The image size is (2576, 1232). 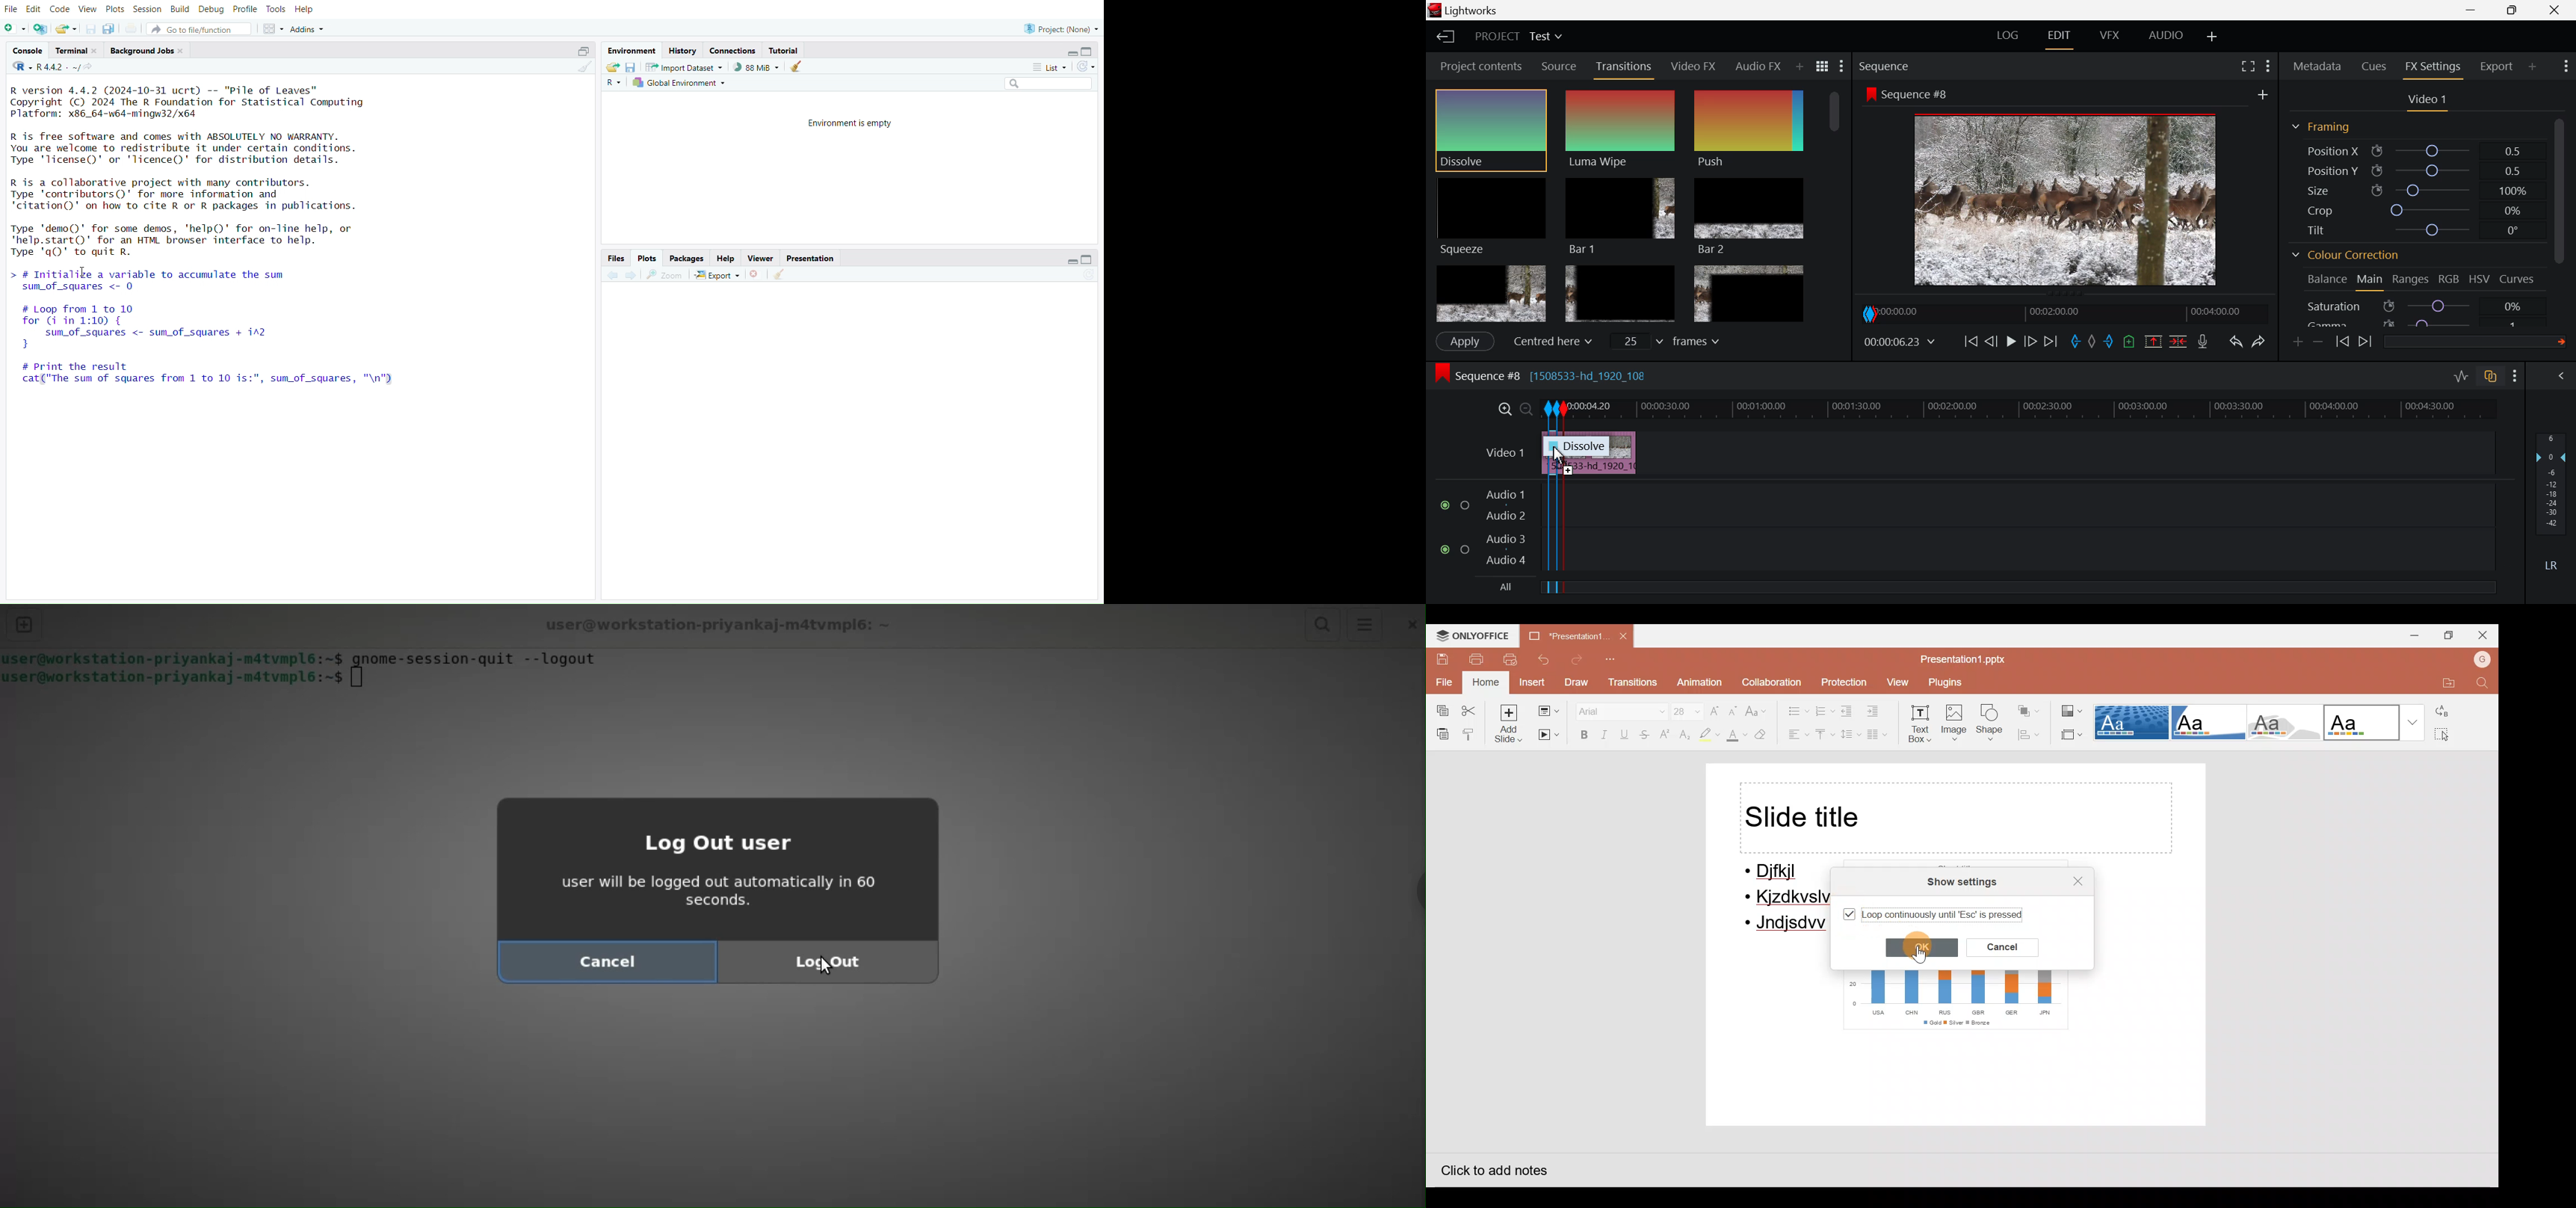 What do you see at coordinates (762, 258) in the screenshot?
I see `viewer` at bounding box center [762, 258].